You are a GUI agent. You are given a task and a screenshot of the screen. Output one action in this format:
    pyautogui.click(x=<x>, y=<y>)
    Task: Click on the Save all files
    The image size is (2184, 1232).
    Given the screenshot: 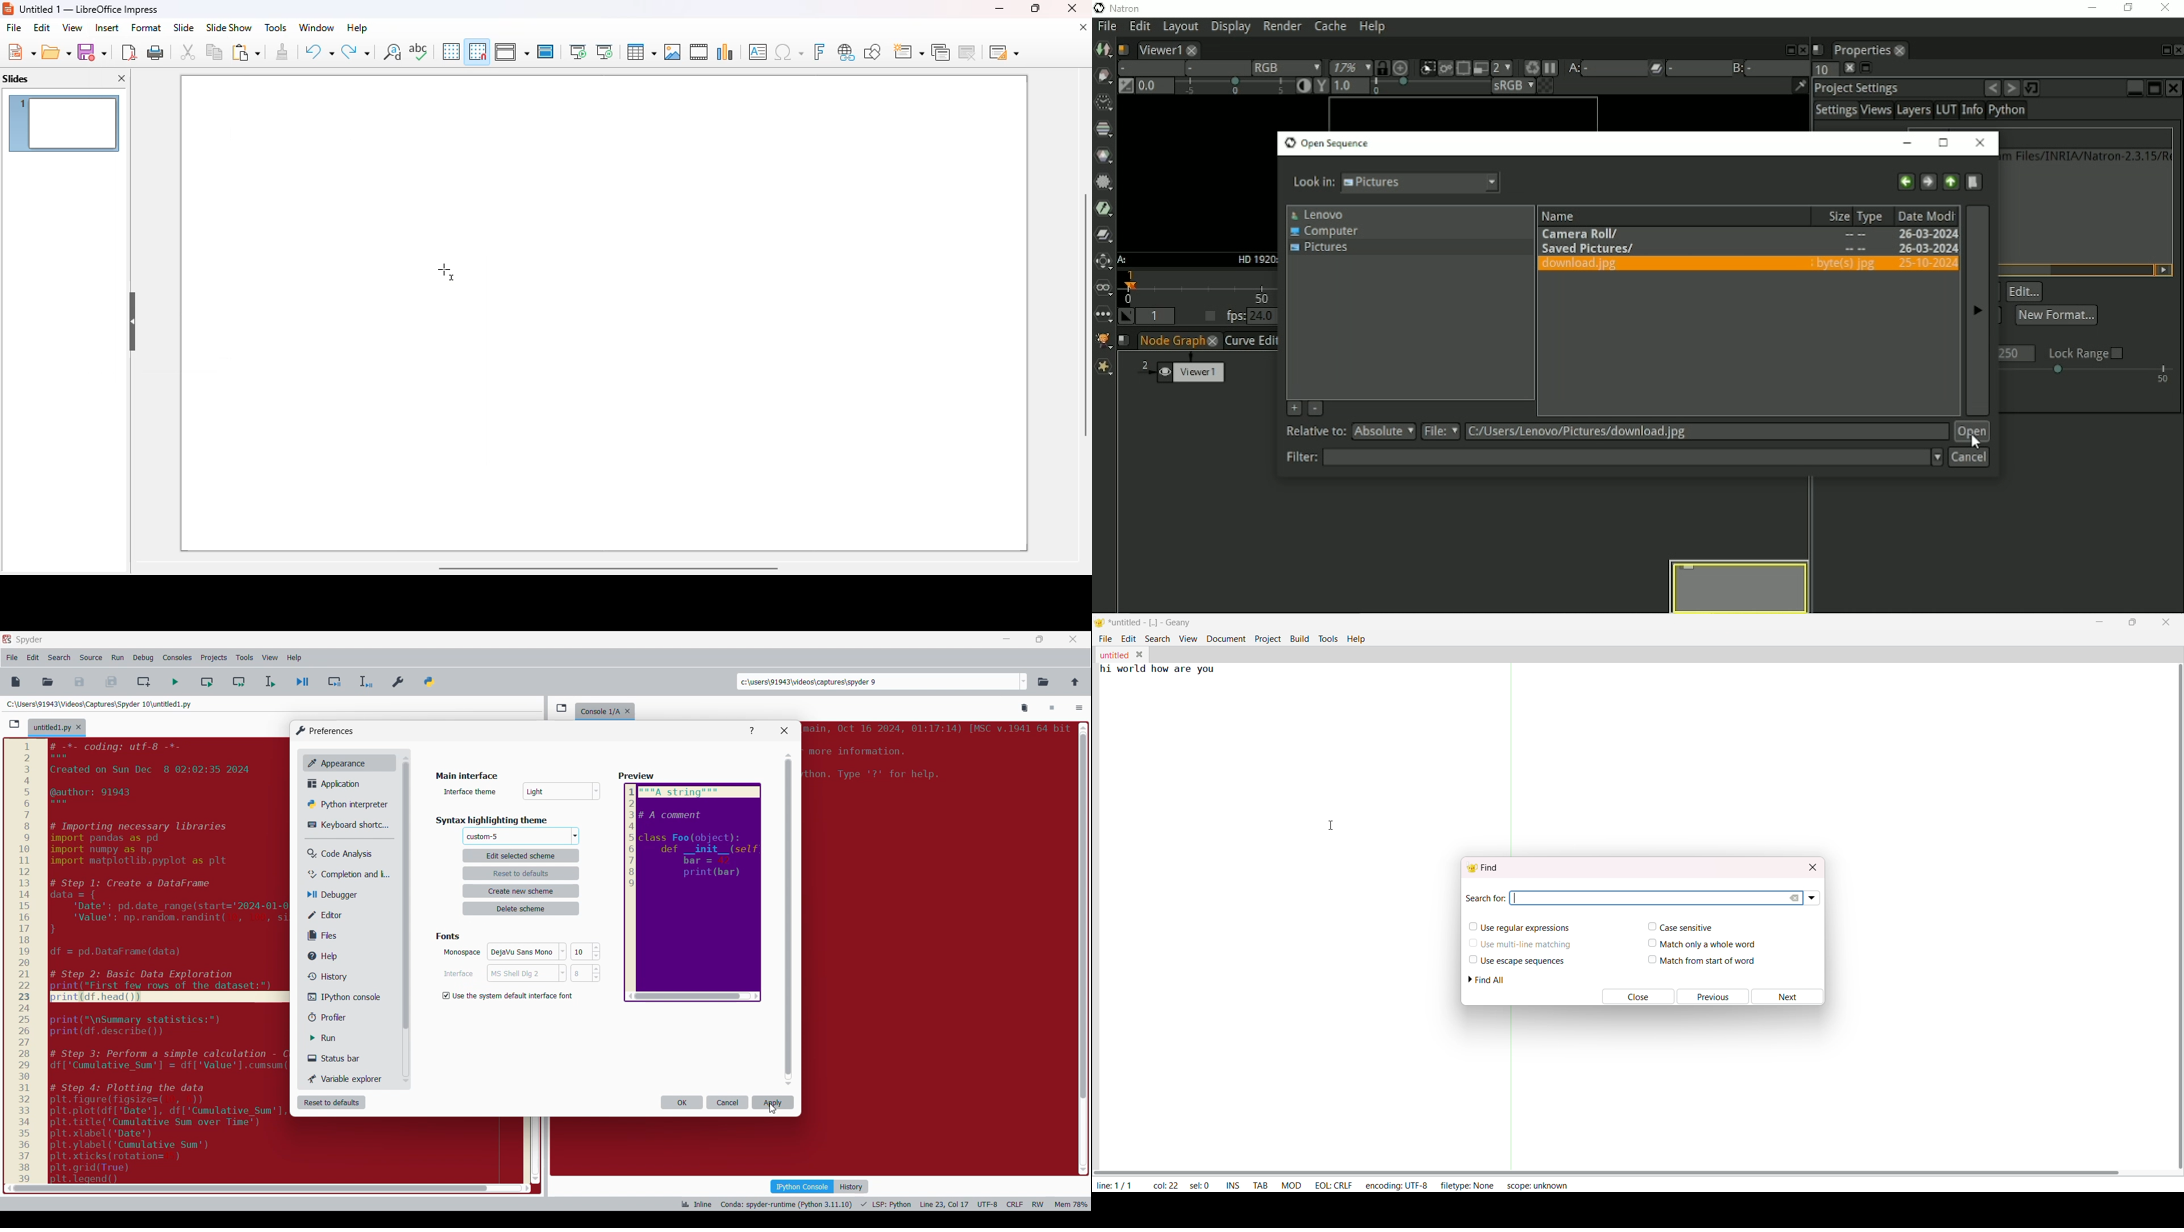 What is the action you would take?
    pyautogui.click(x=111, y=682)
    